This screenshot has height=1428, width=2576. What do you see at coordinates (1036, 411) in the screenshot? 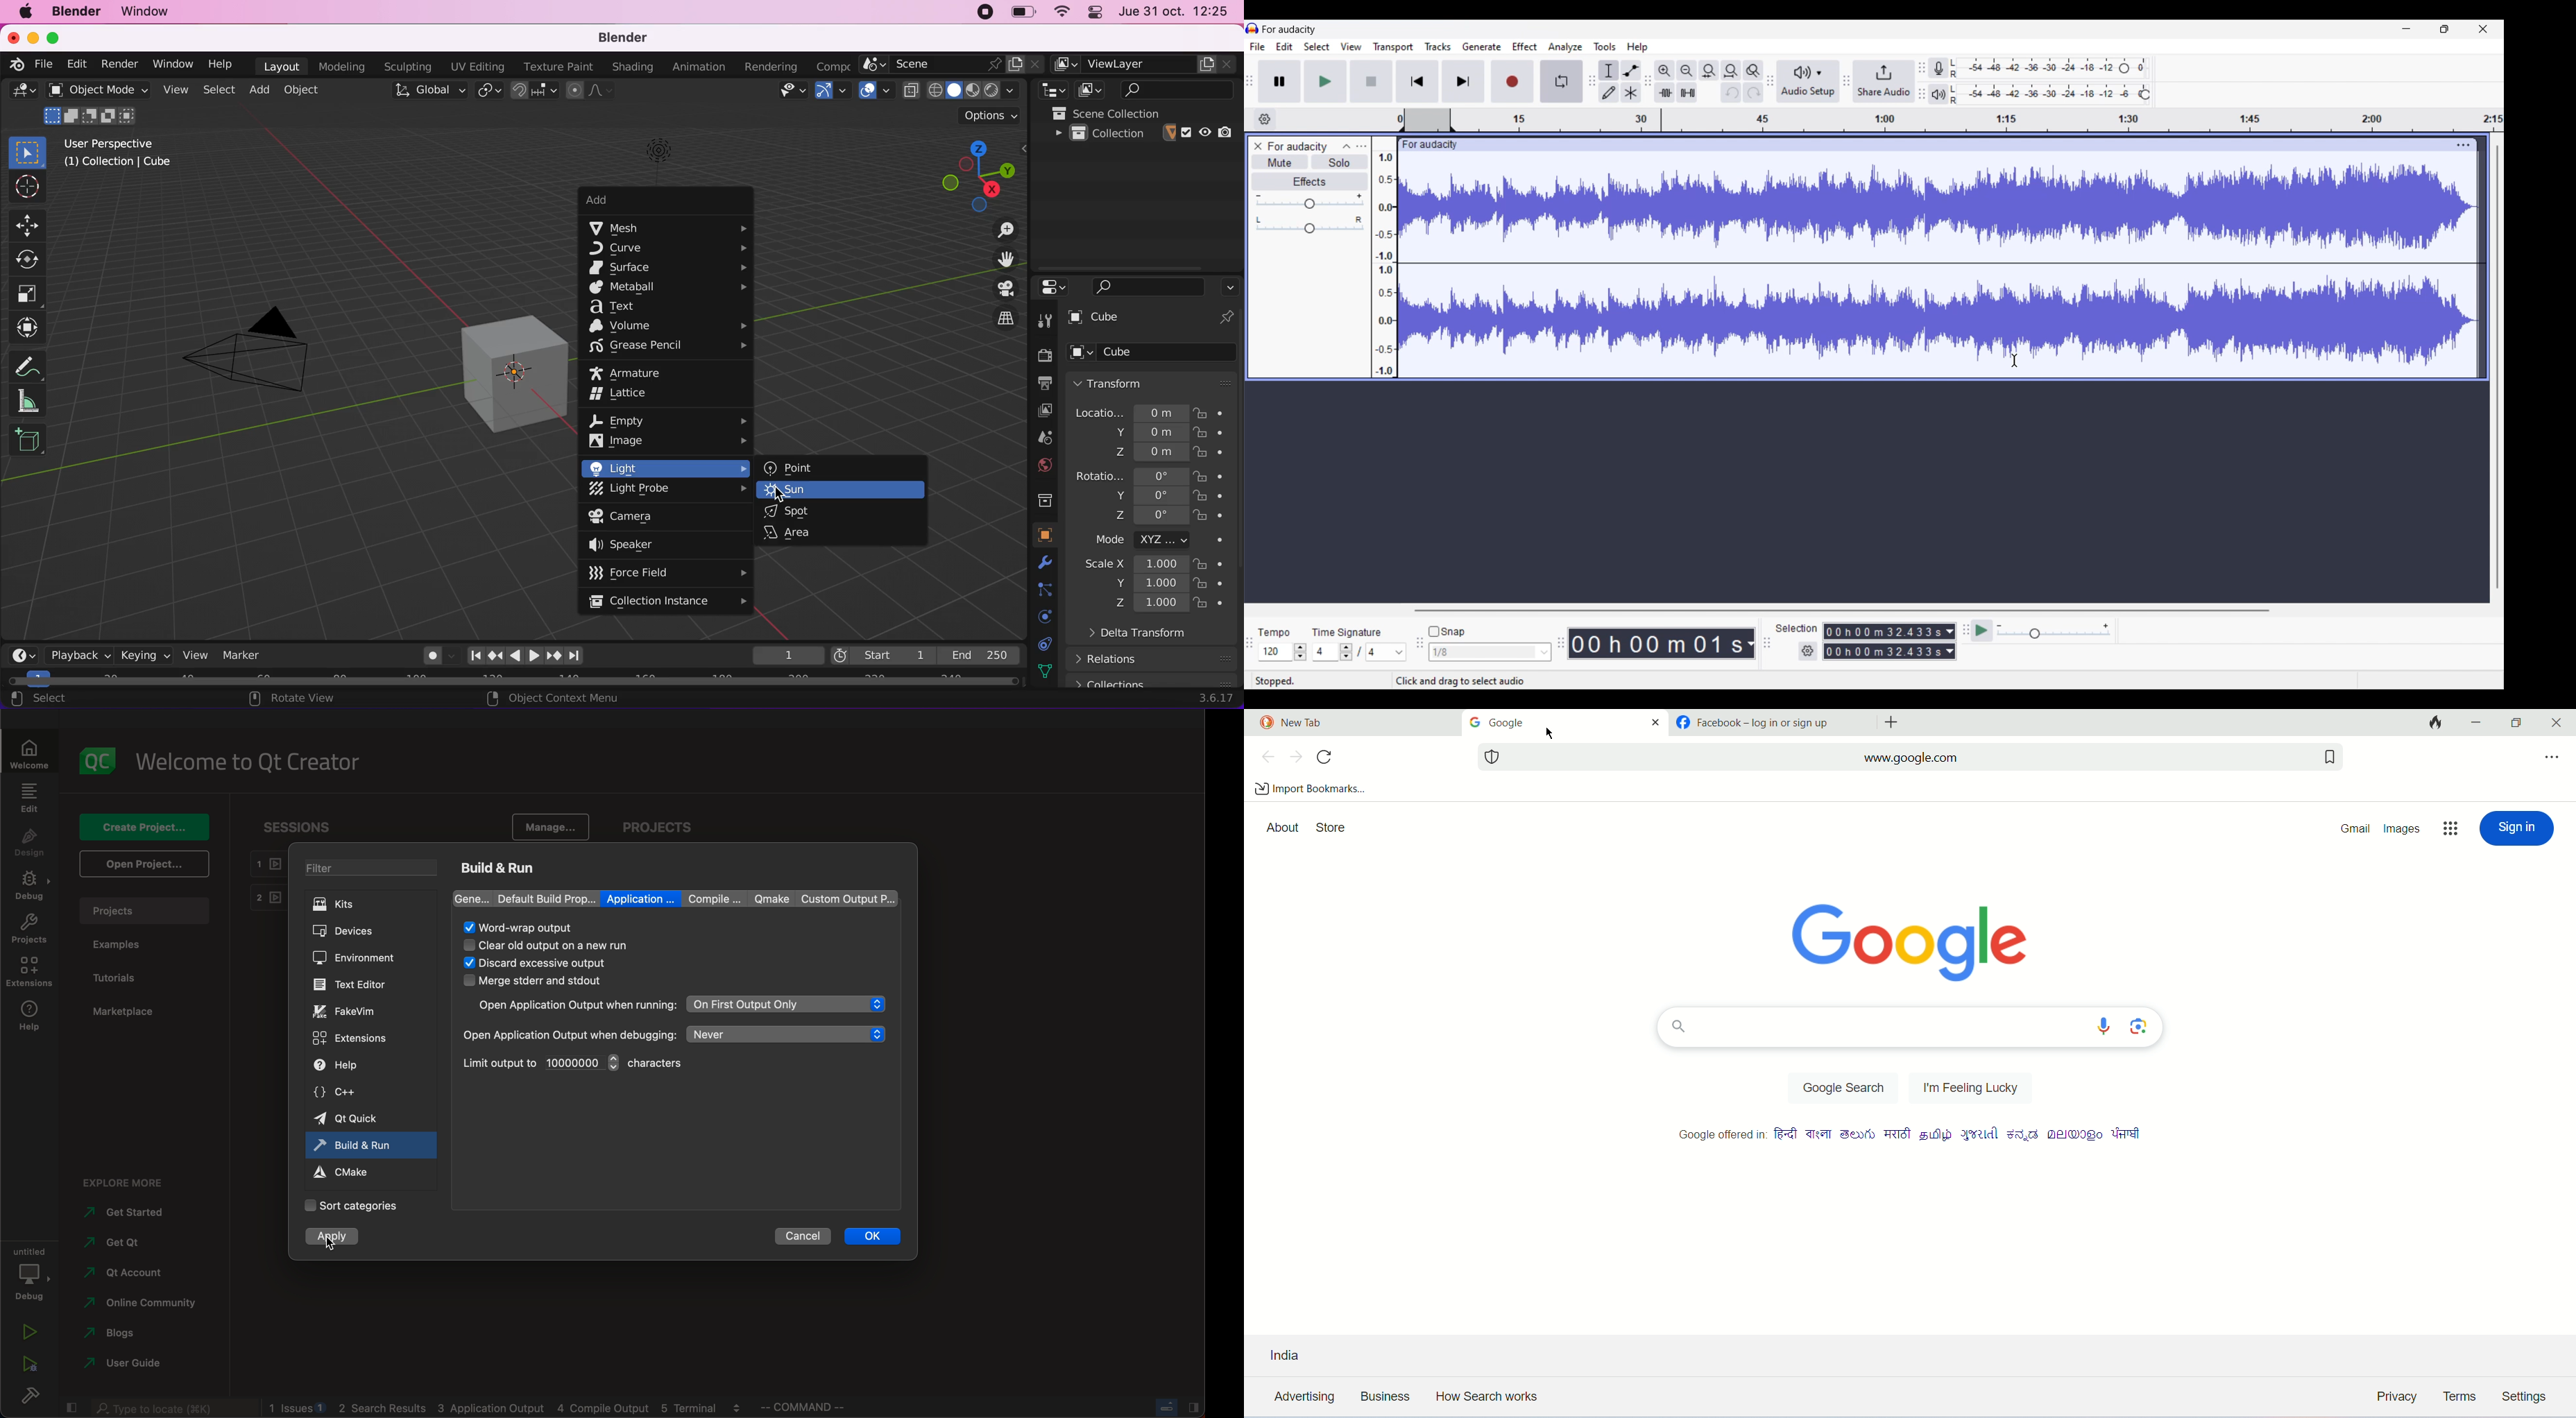
I see `view layer` at bounding box center [1036, 411].